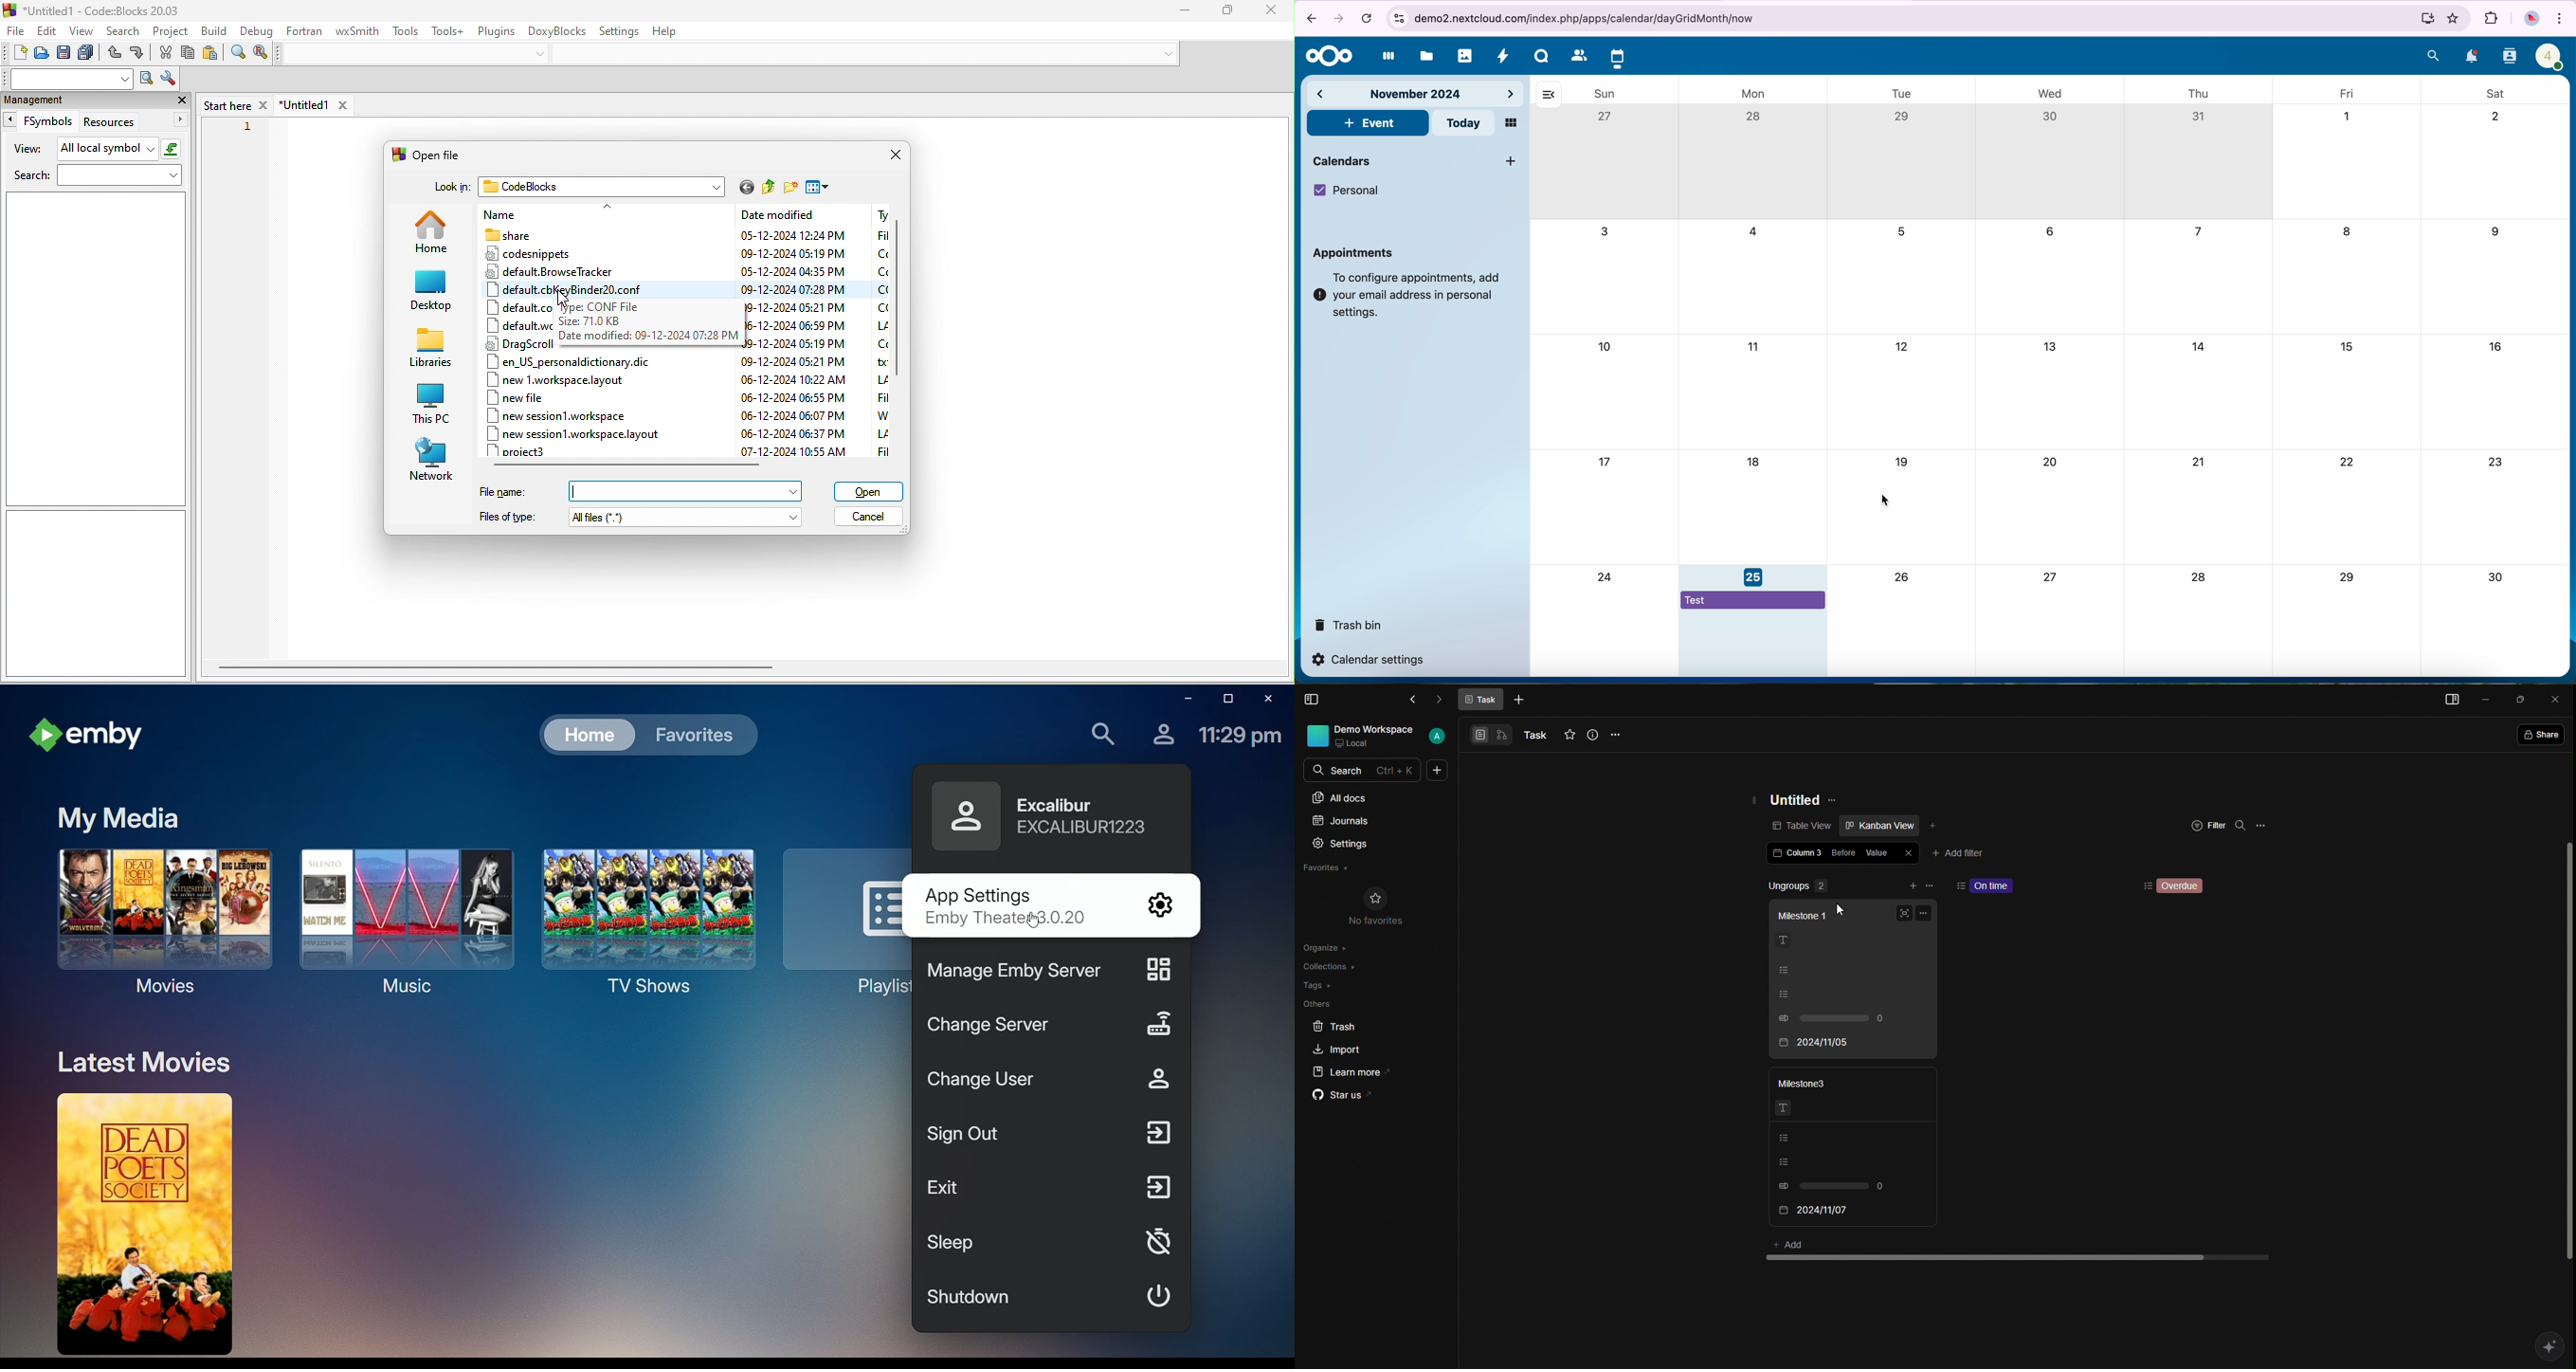 This screenshot has width=2576, height=1372. I want to click on close, so click(181, 100).